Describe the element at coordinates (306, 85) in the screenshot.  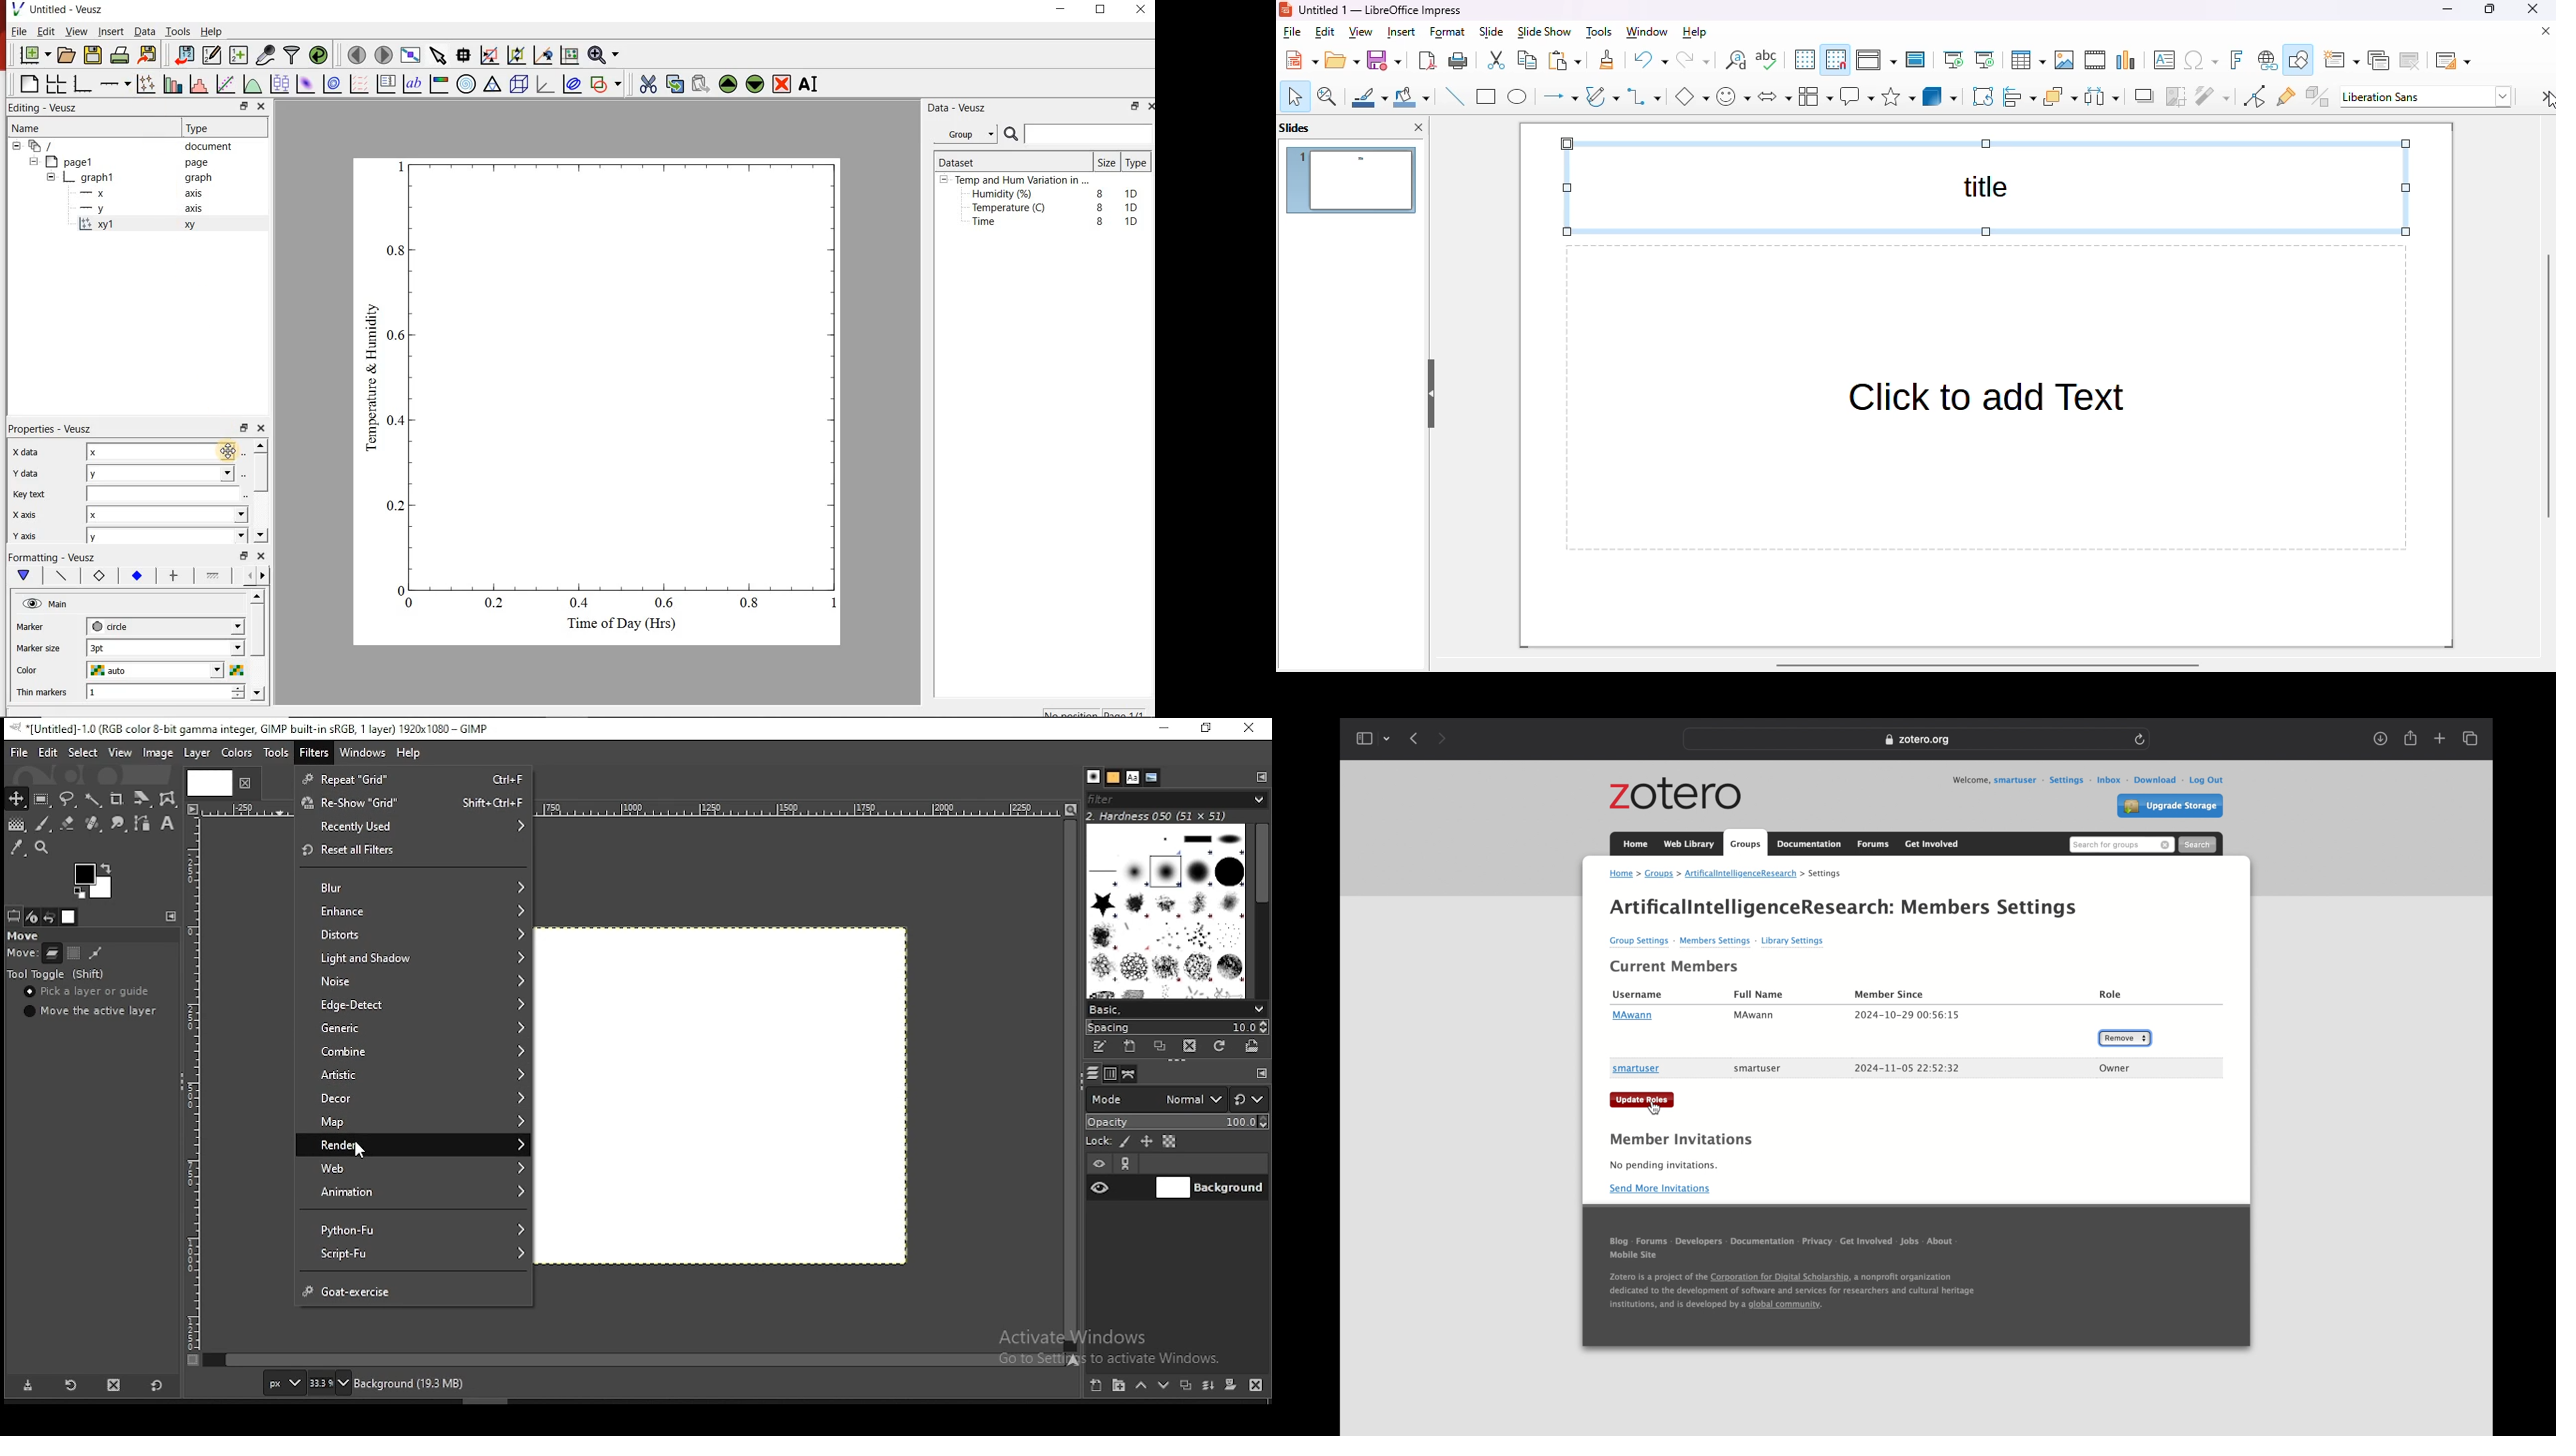
I see `plot a 2d dataset as an image` at that location.